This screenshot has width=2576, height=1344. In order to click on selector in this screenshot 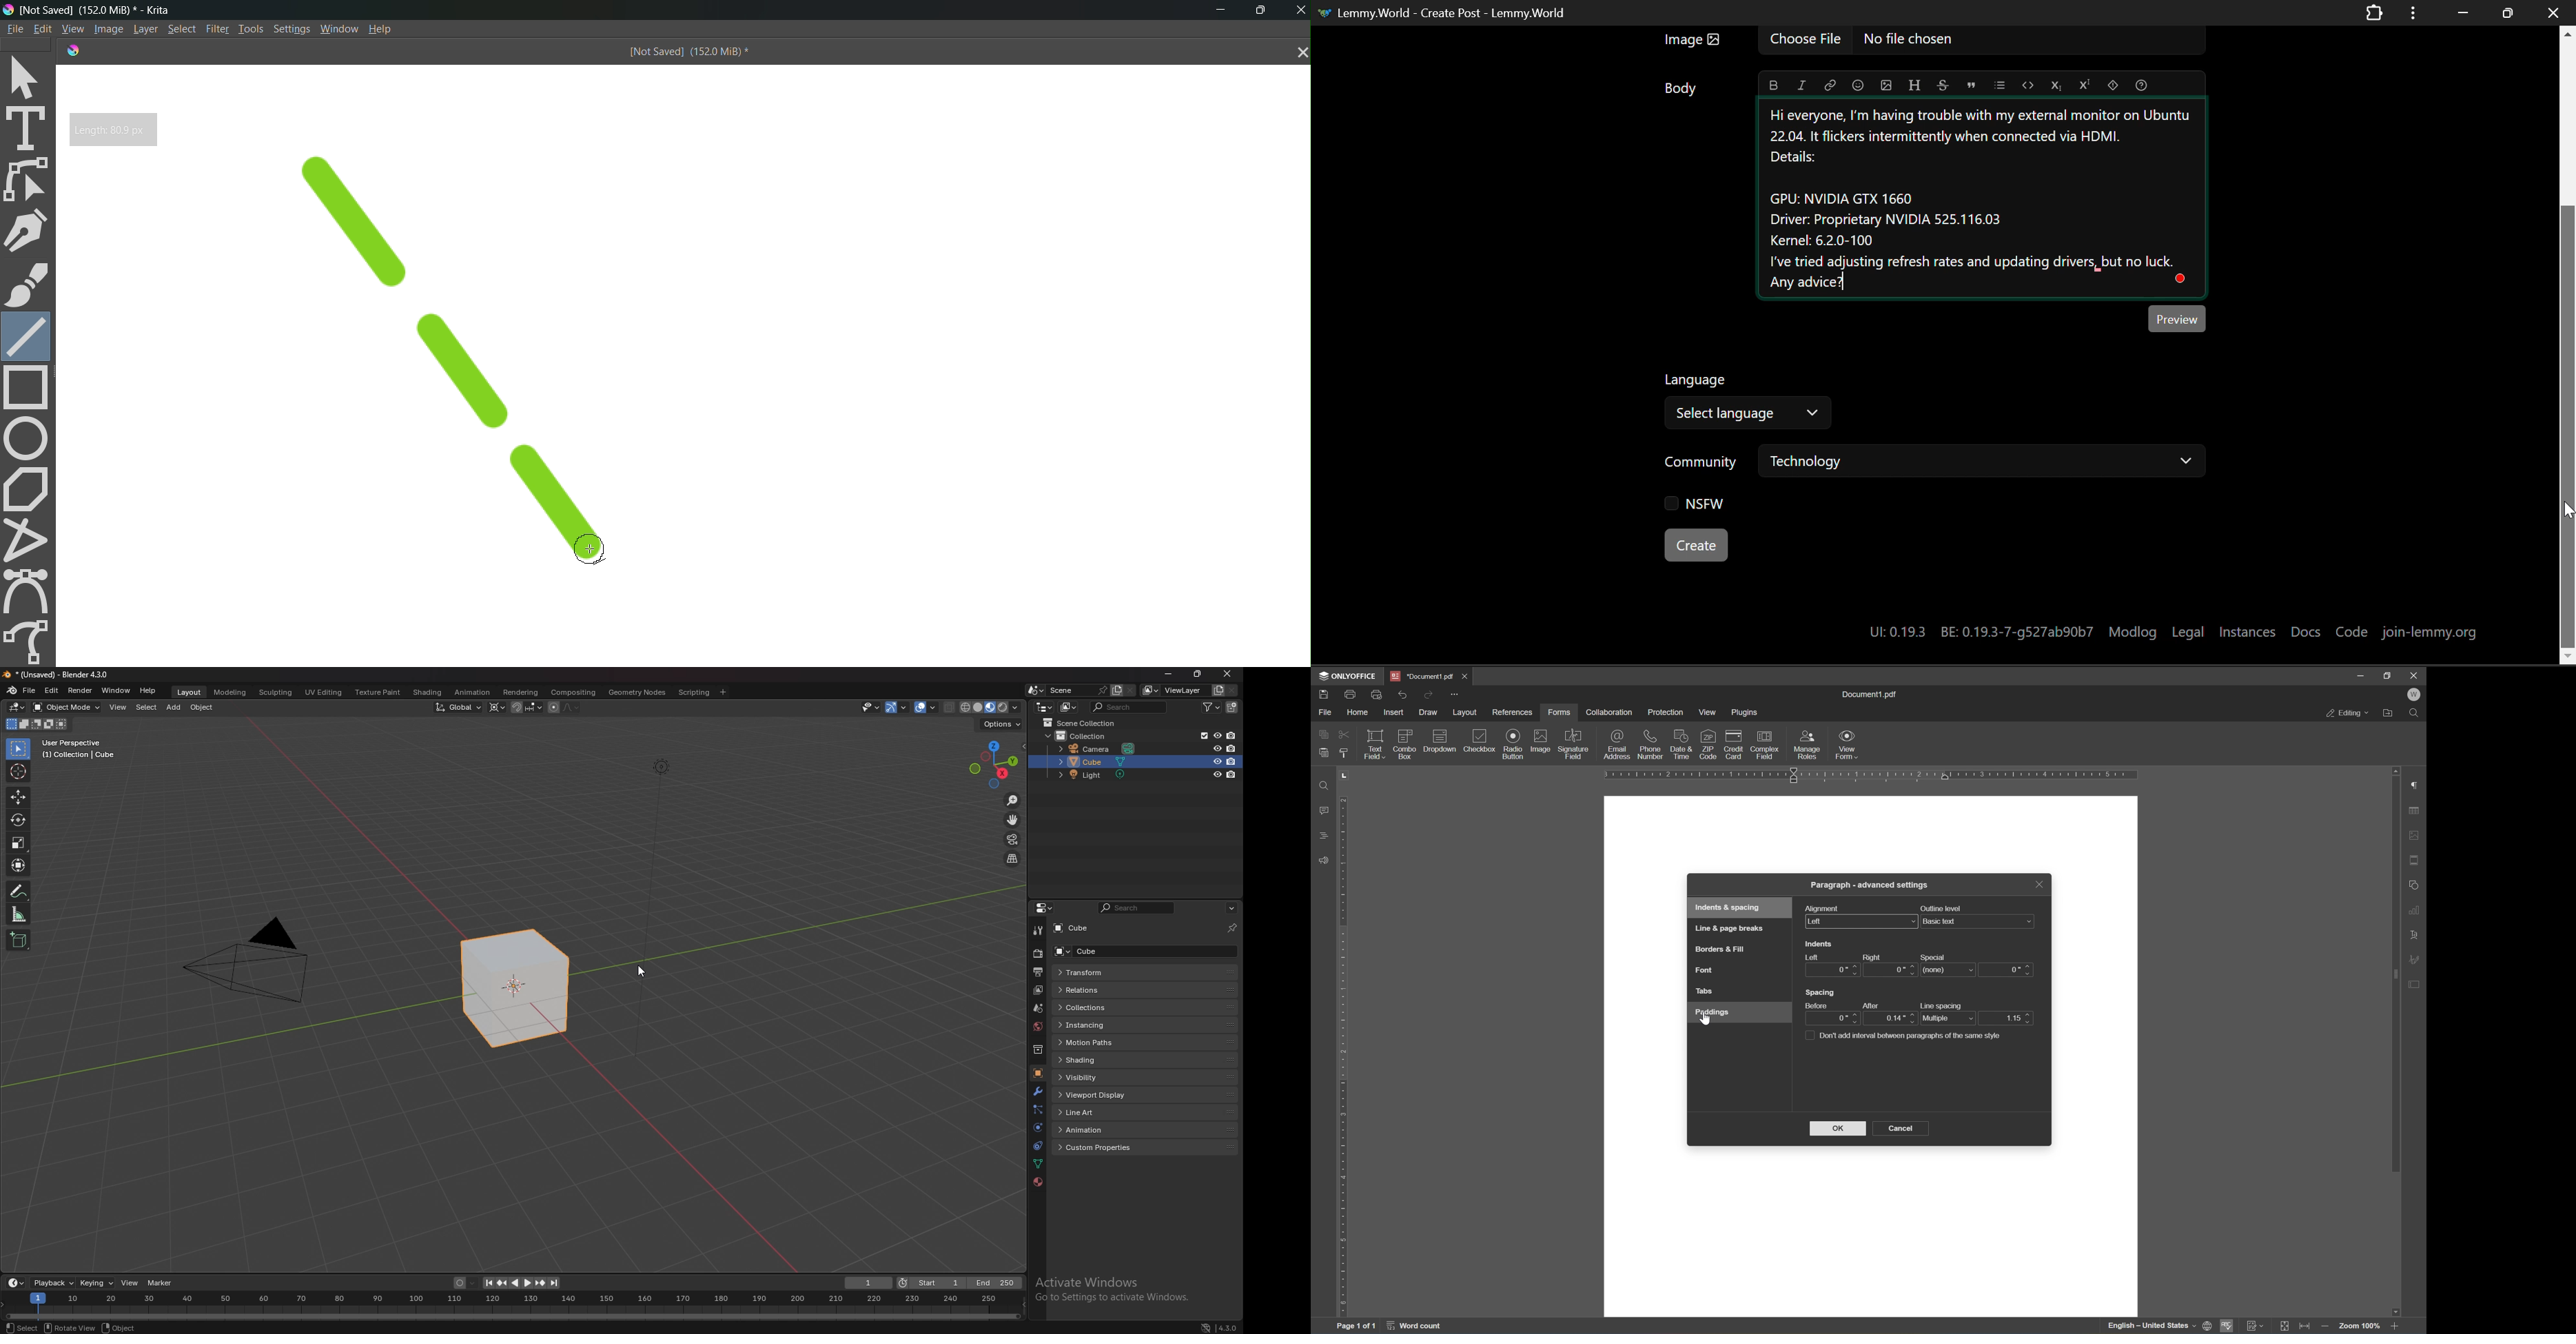, I will do `click(18, 749)`.